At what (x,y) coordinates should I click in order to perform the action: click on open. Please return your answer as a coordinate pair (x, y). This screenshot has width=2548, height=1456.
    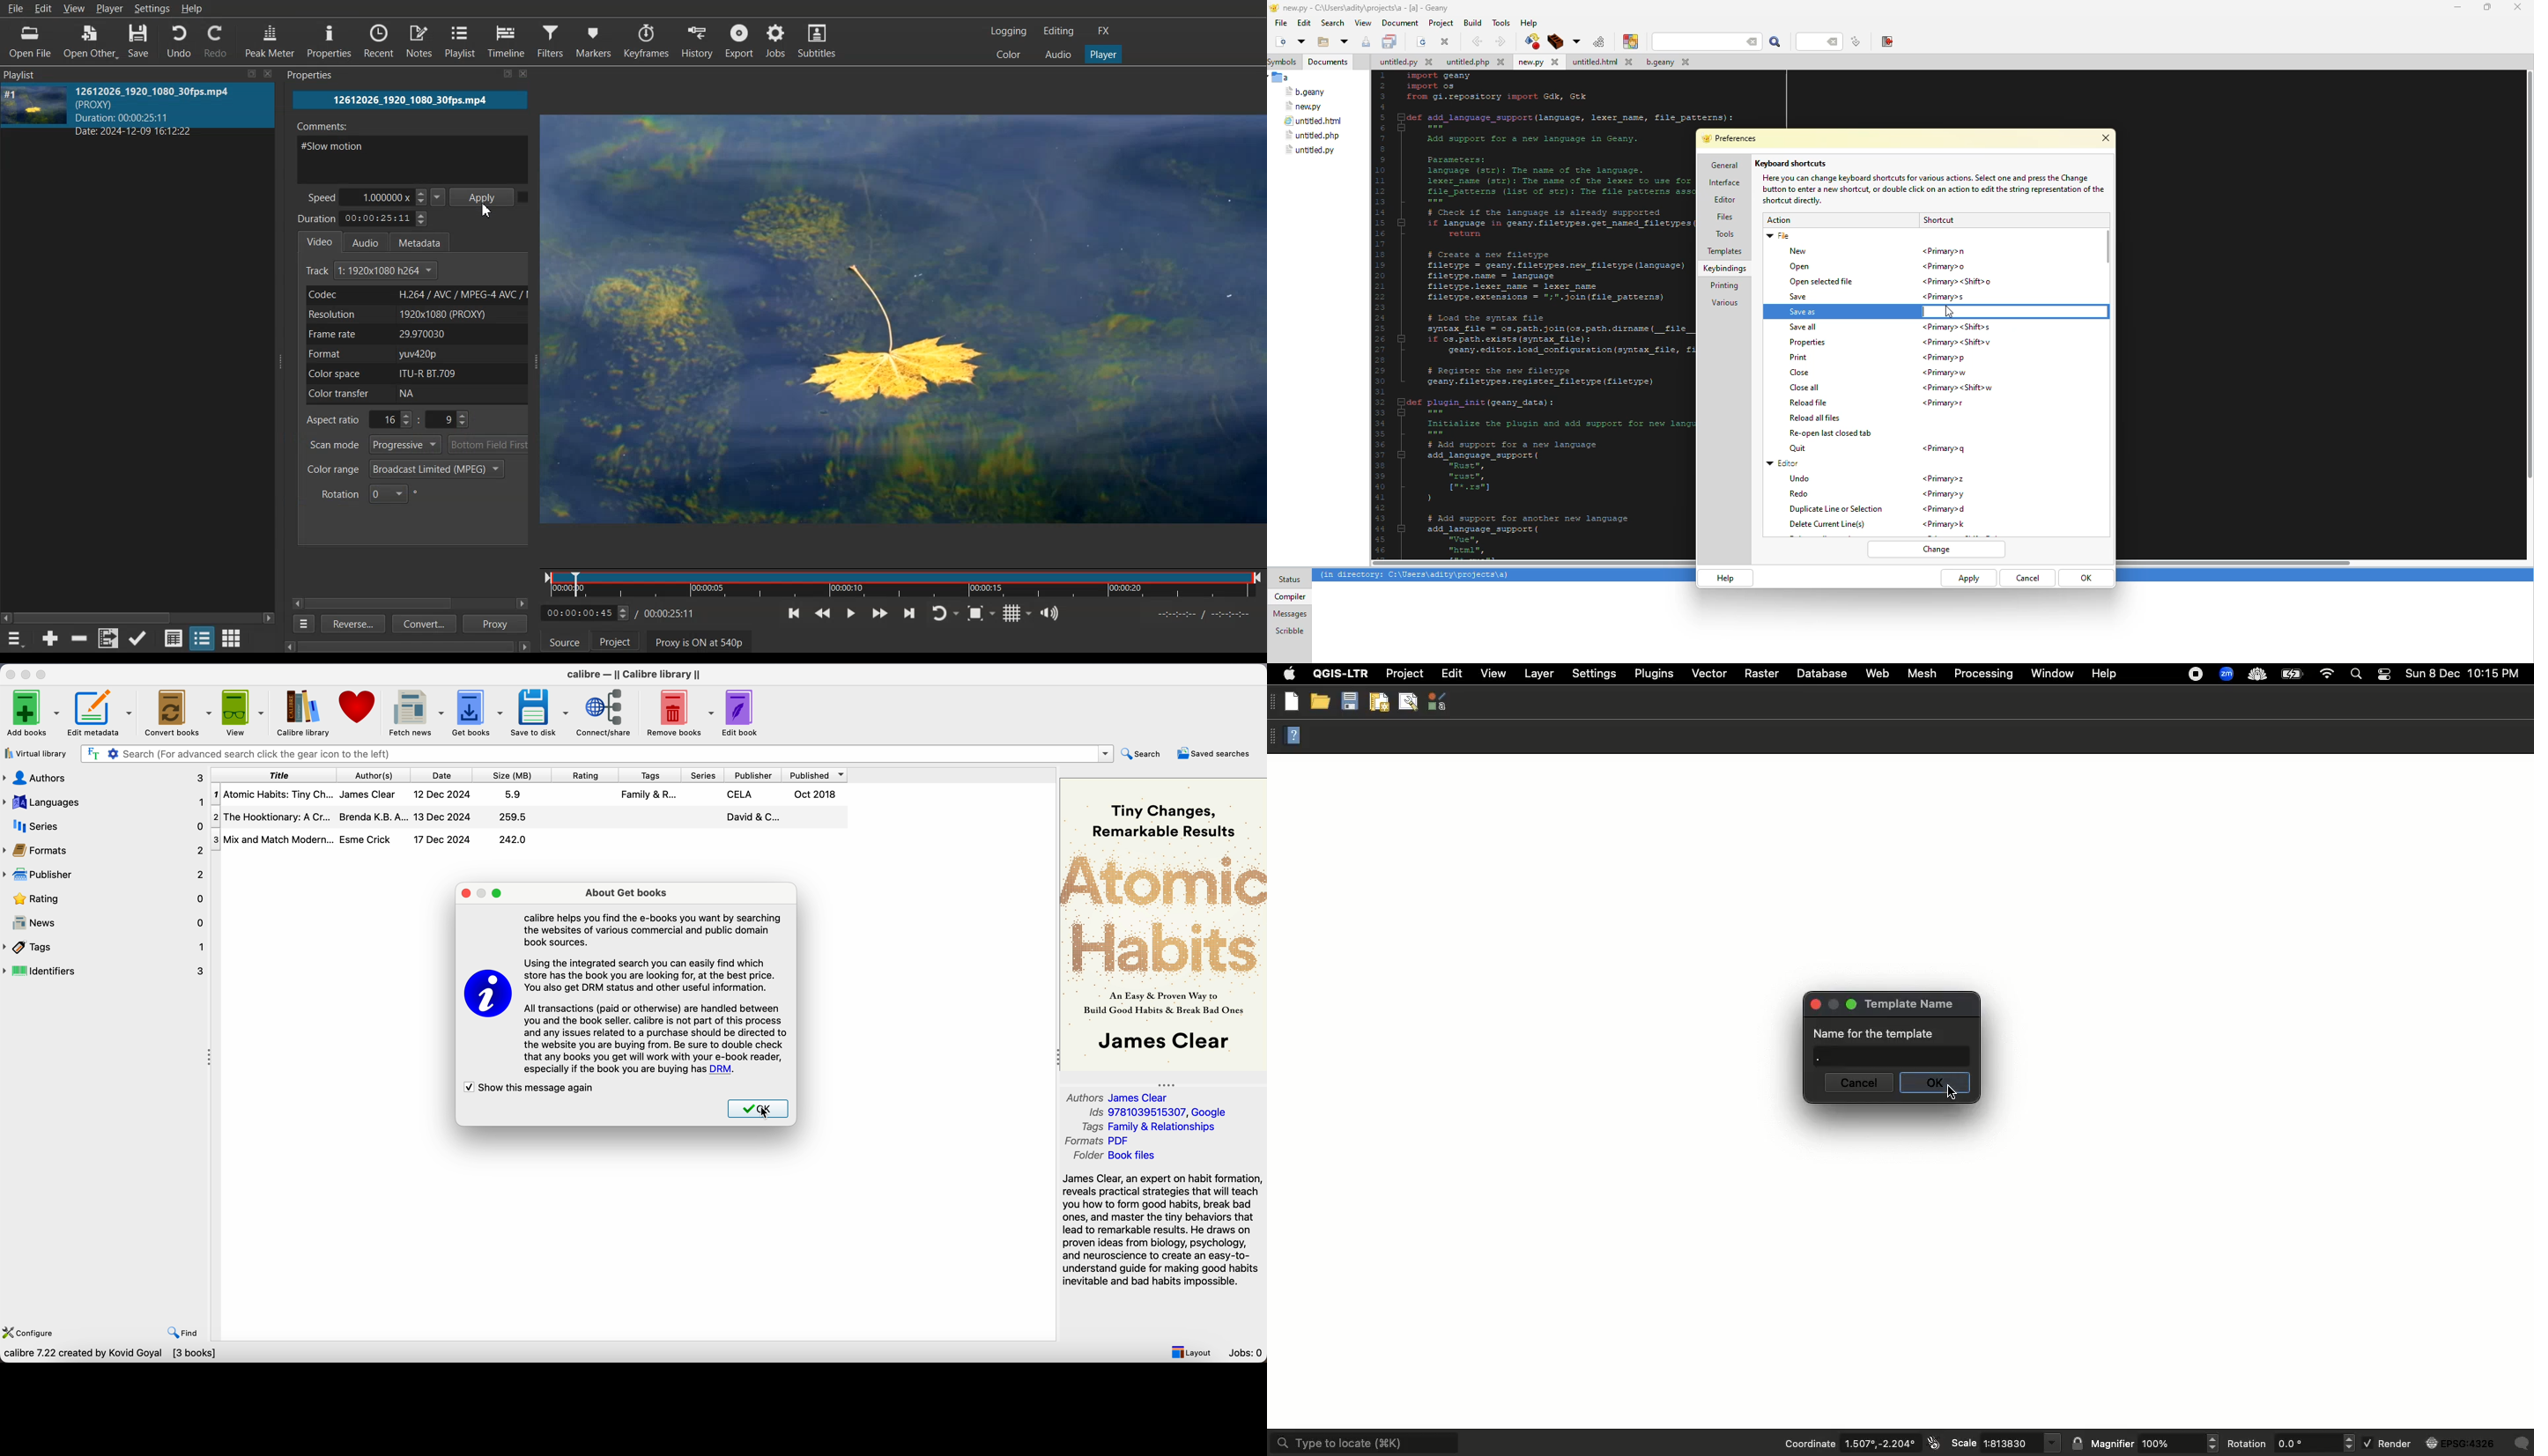
    Looking at the image, I should click on (1421, 43).